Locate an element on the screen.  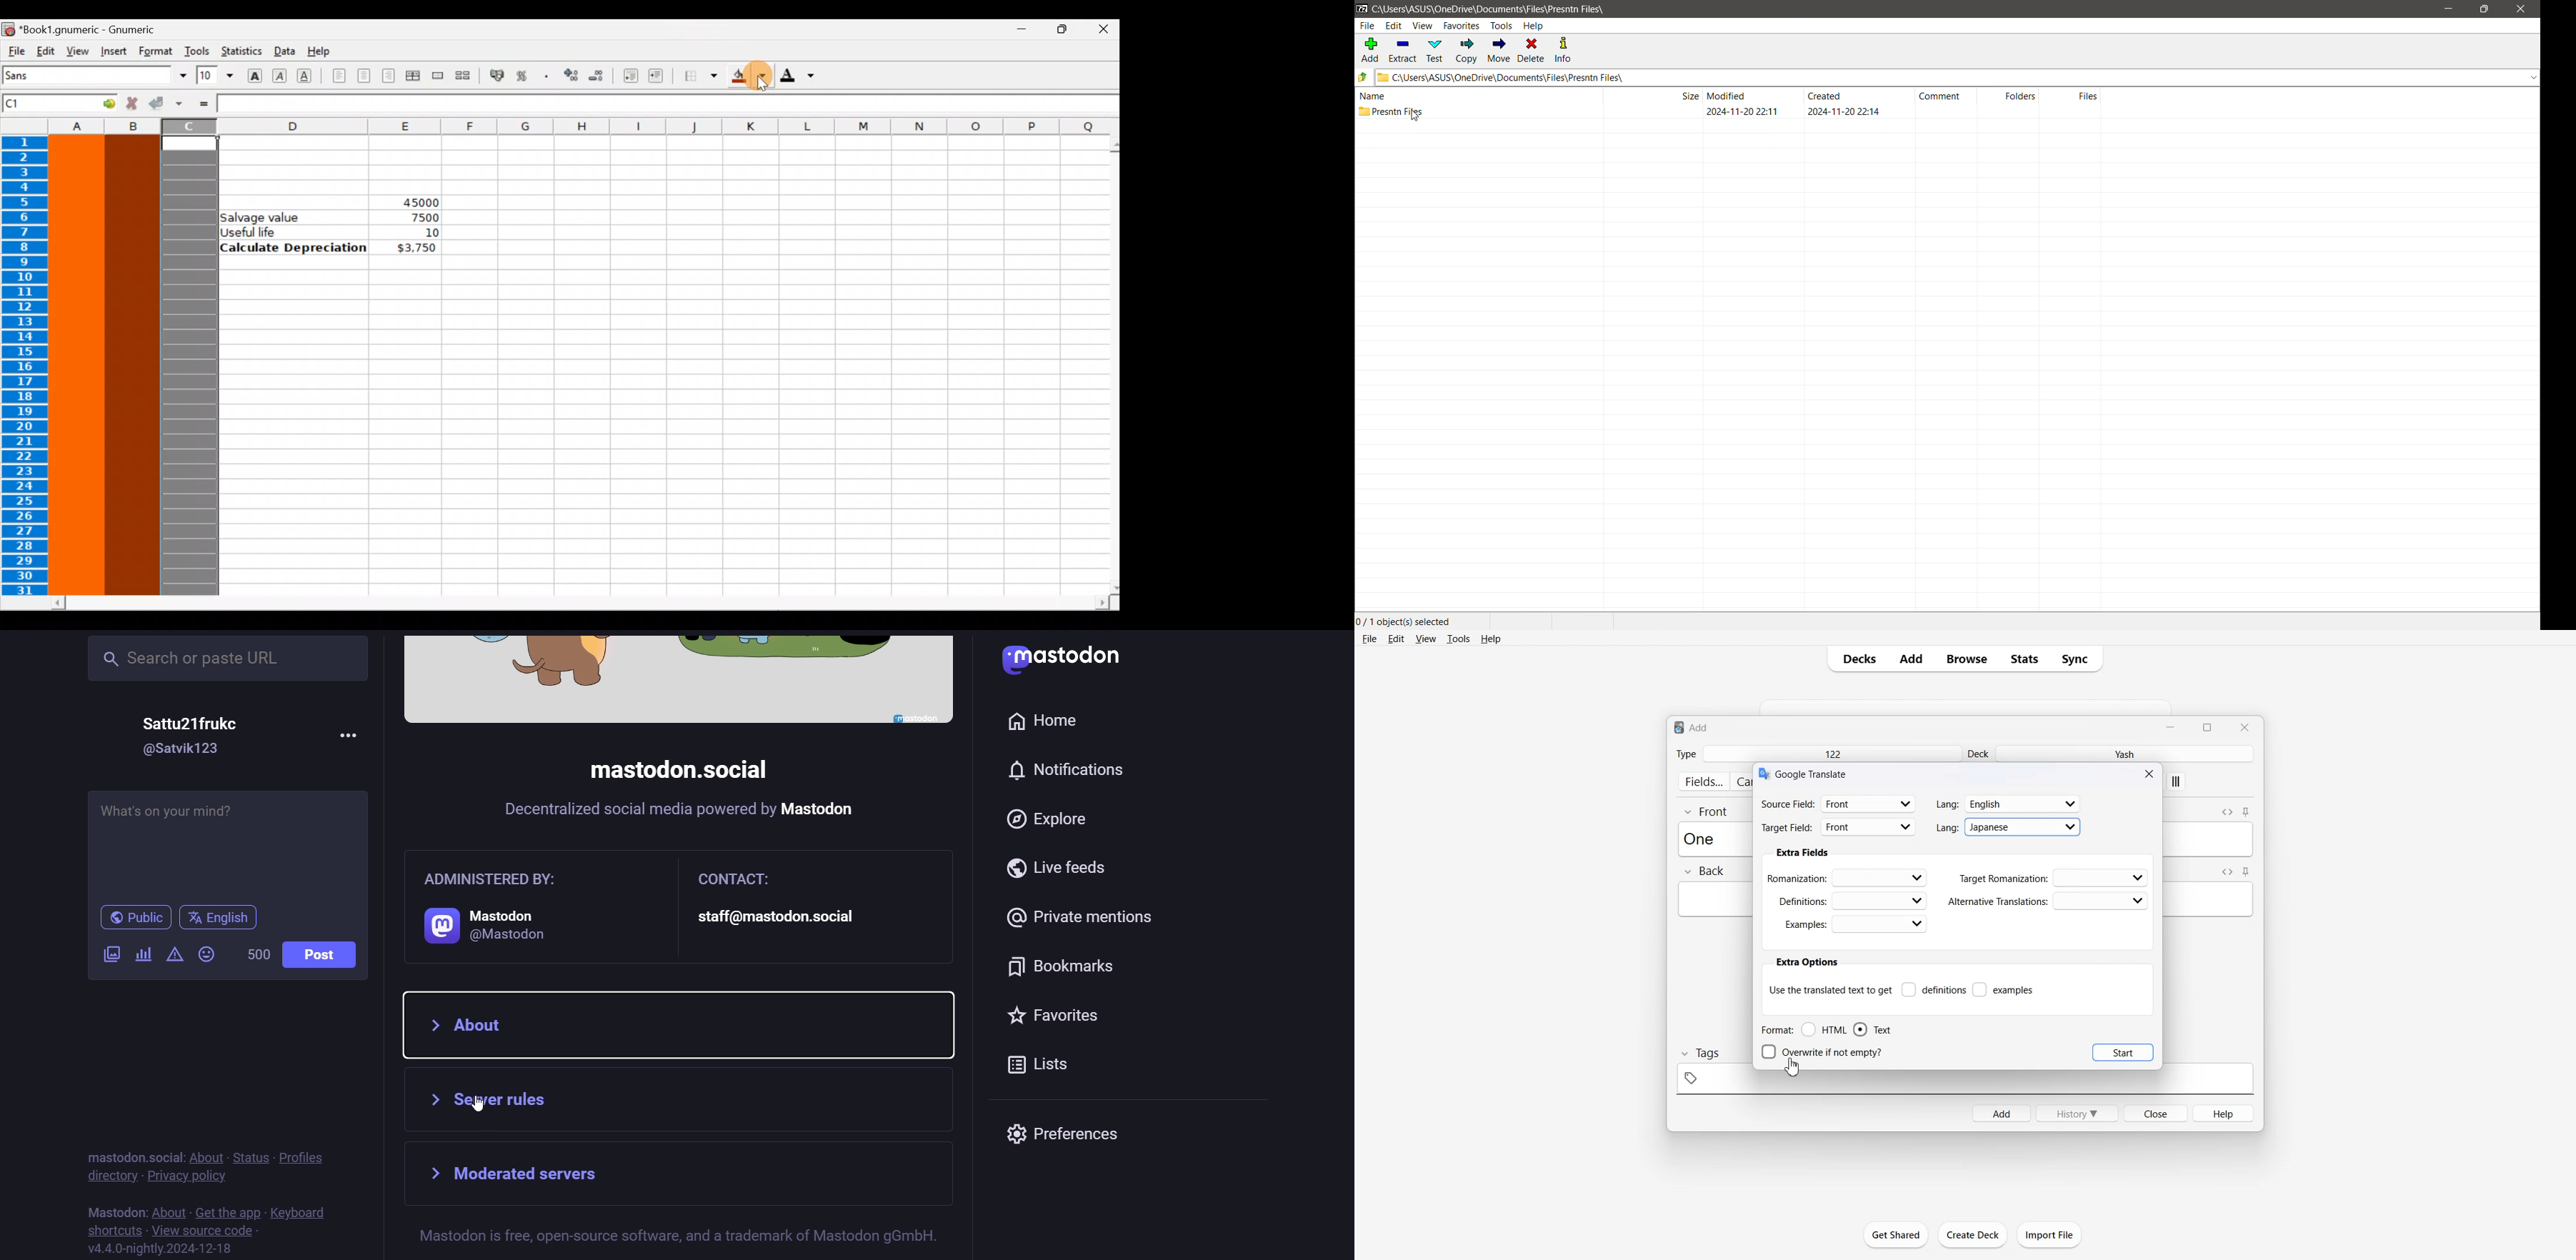
name is located at coordinates (199, 722).